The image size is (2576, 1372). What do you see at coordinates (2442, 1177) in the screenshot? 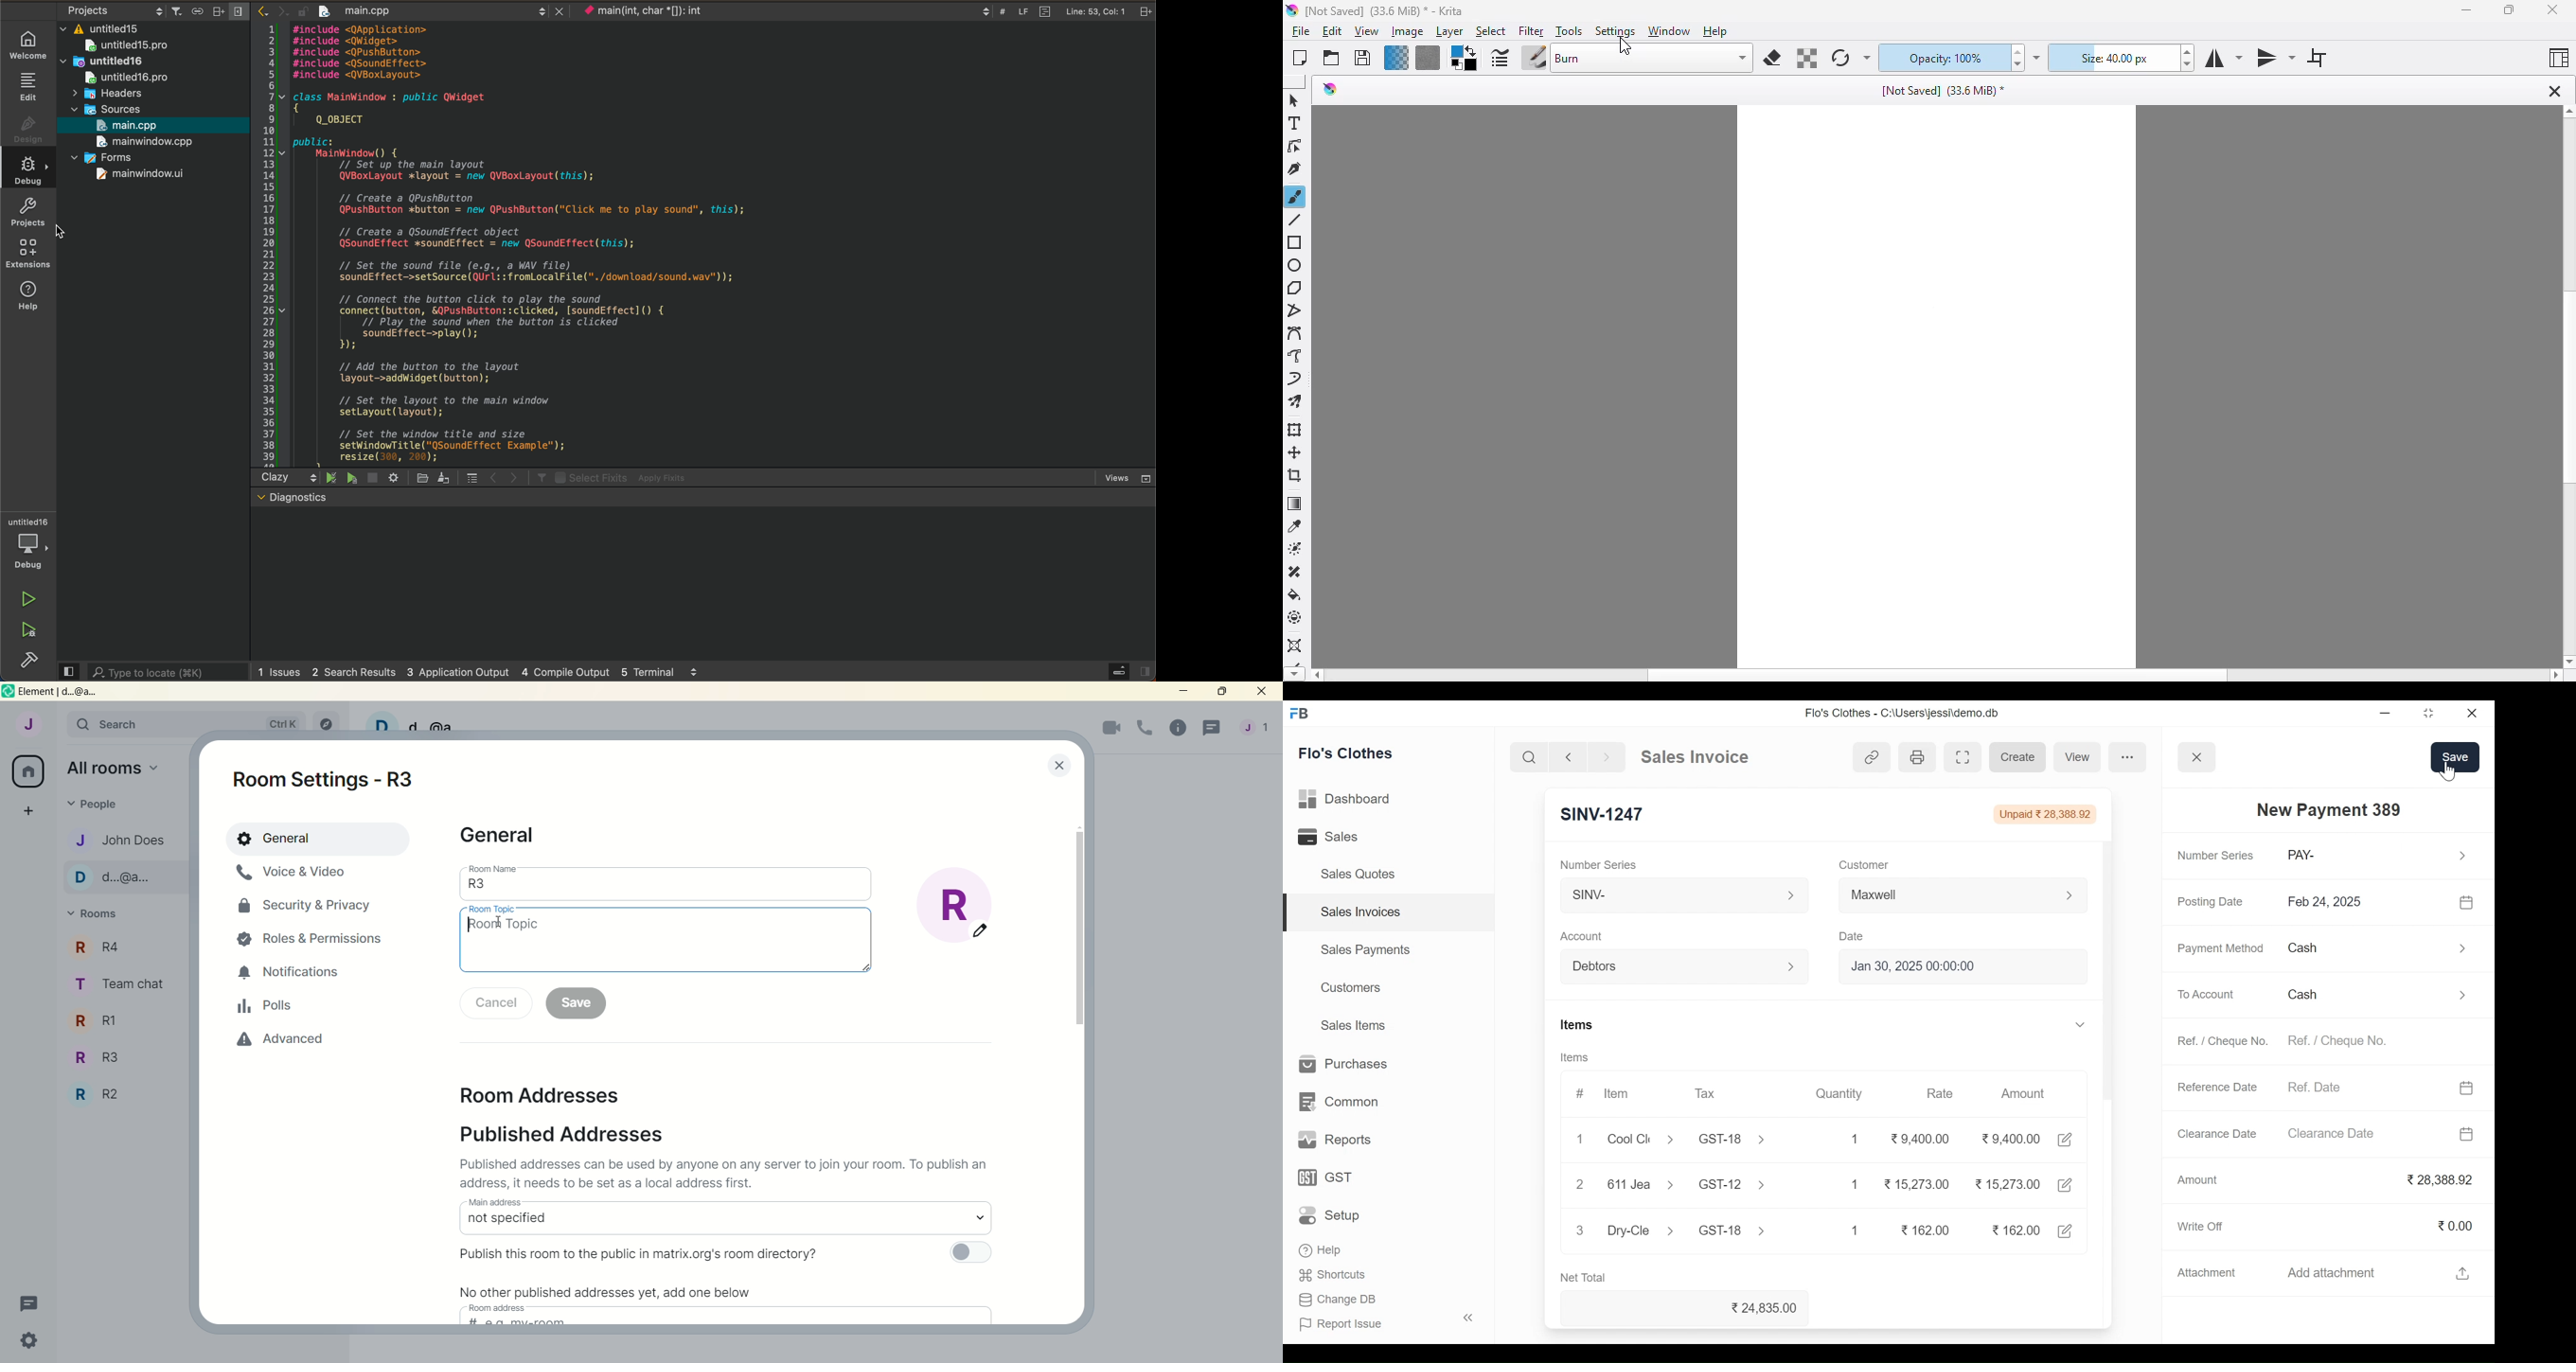
I see `28,388.92` at bounding box center [2442, 1177].